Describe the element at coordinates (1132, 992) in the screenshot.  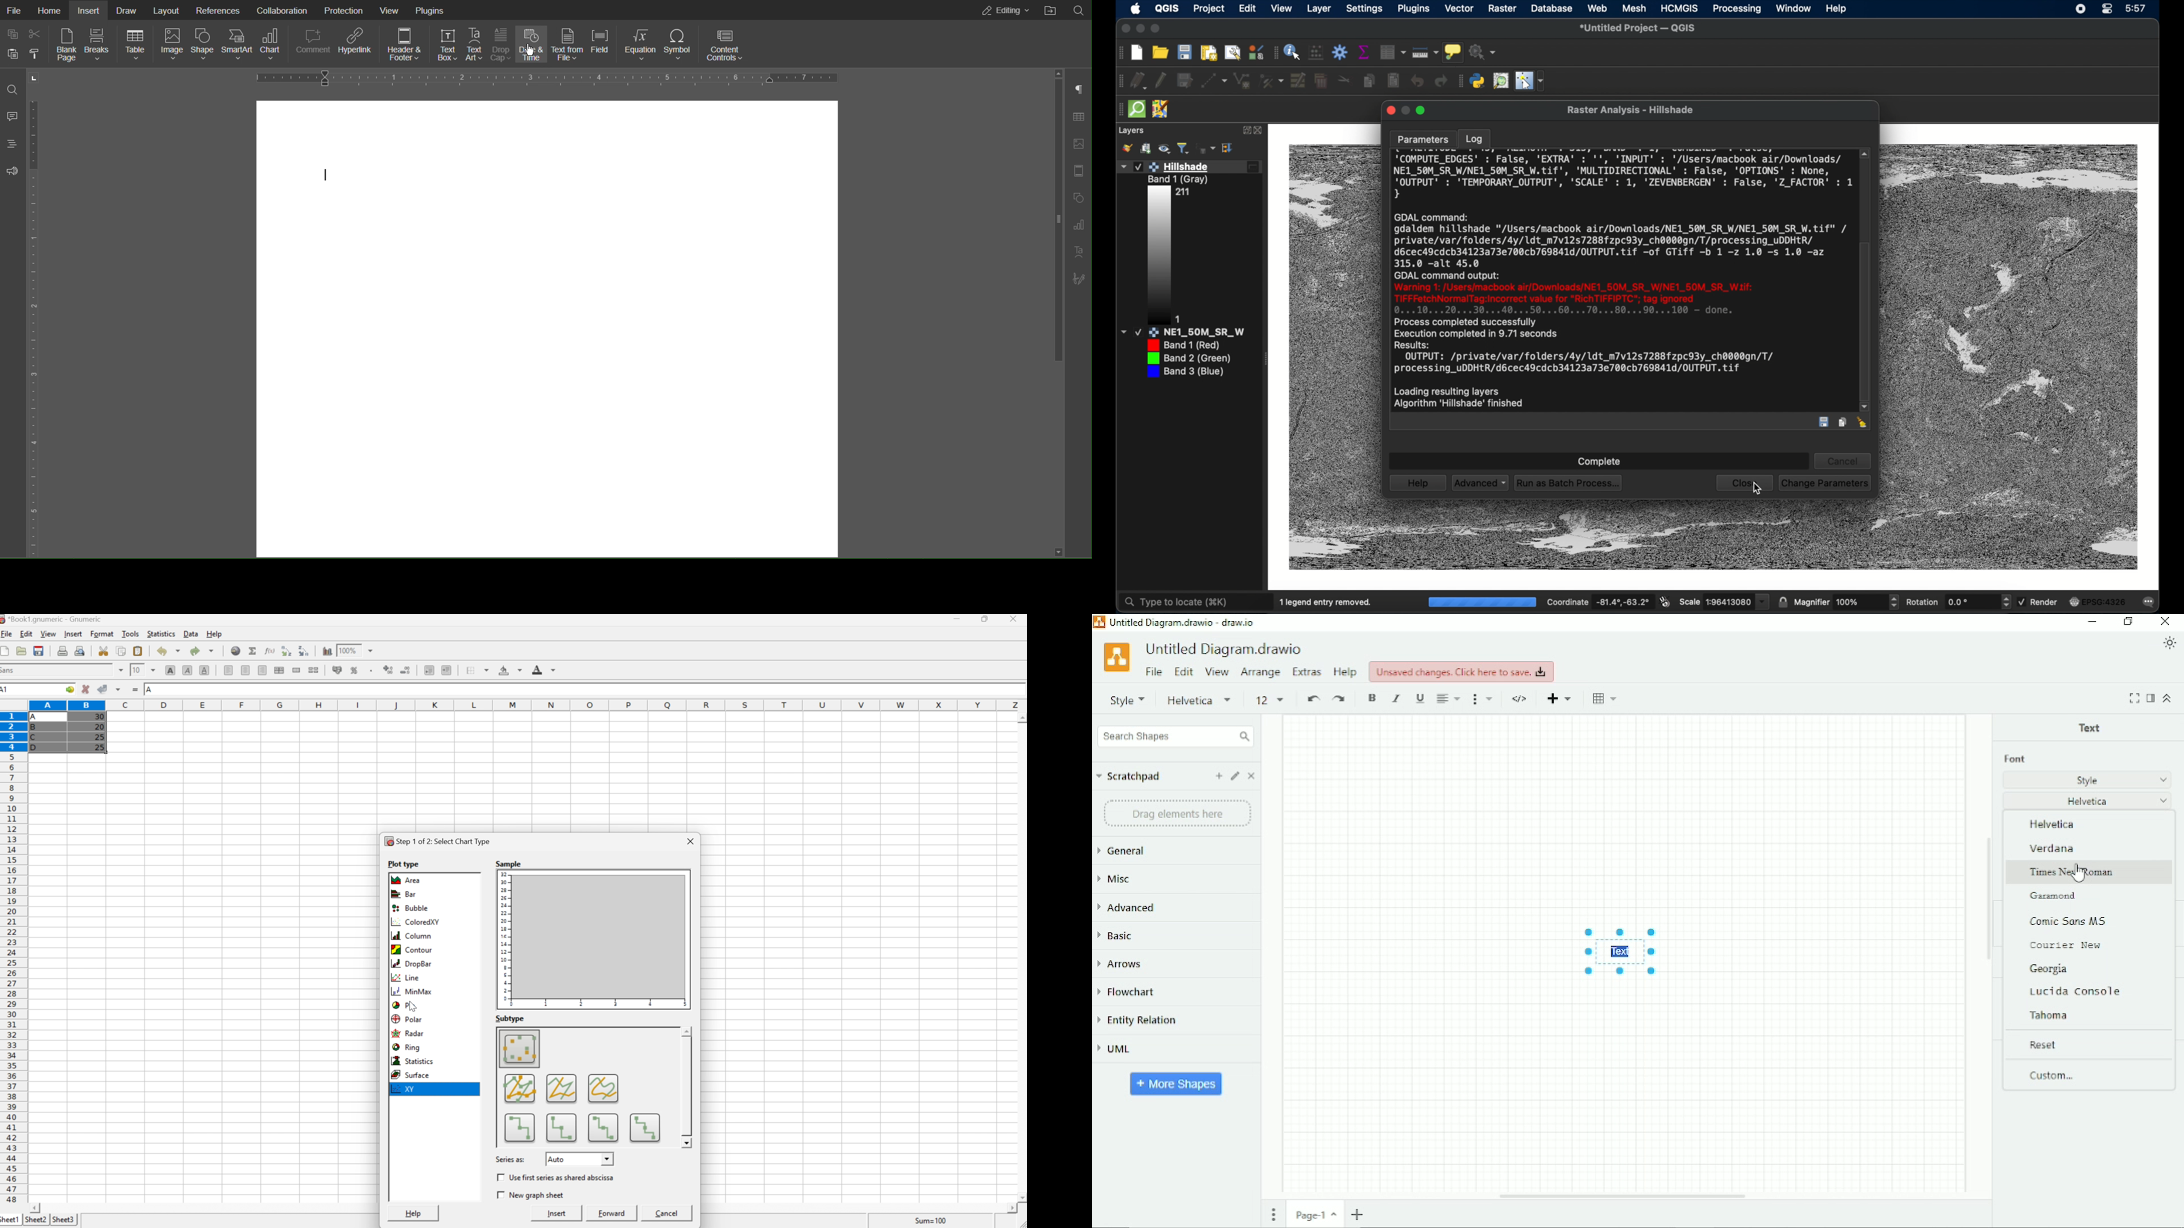
I see `Flowchart` at that location.